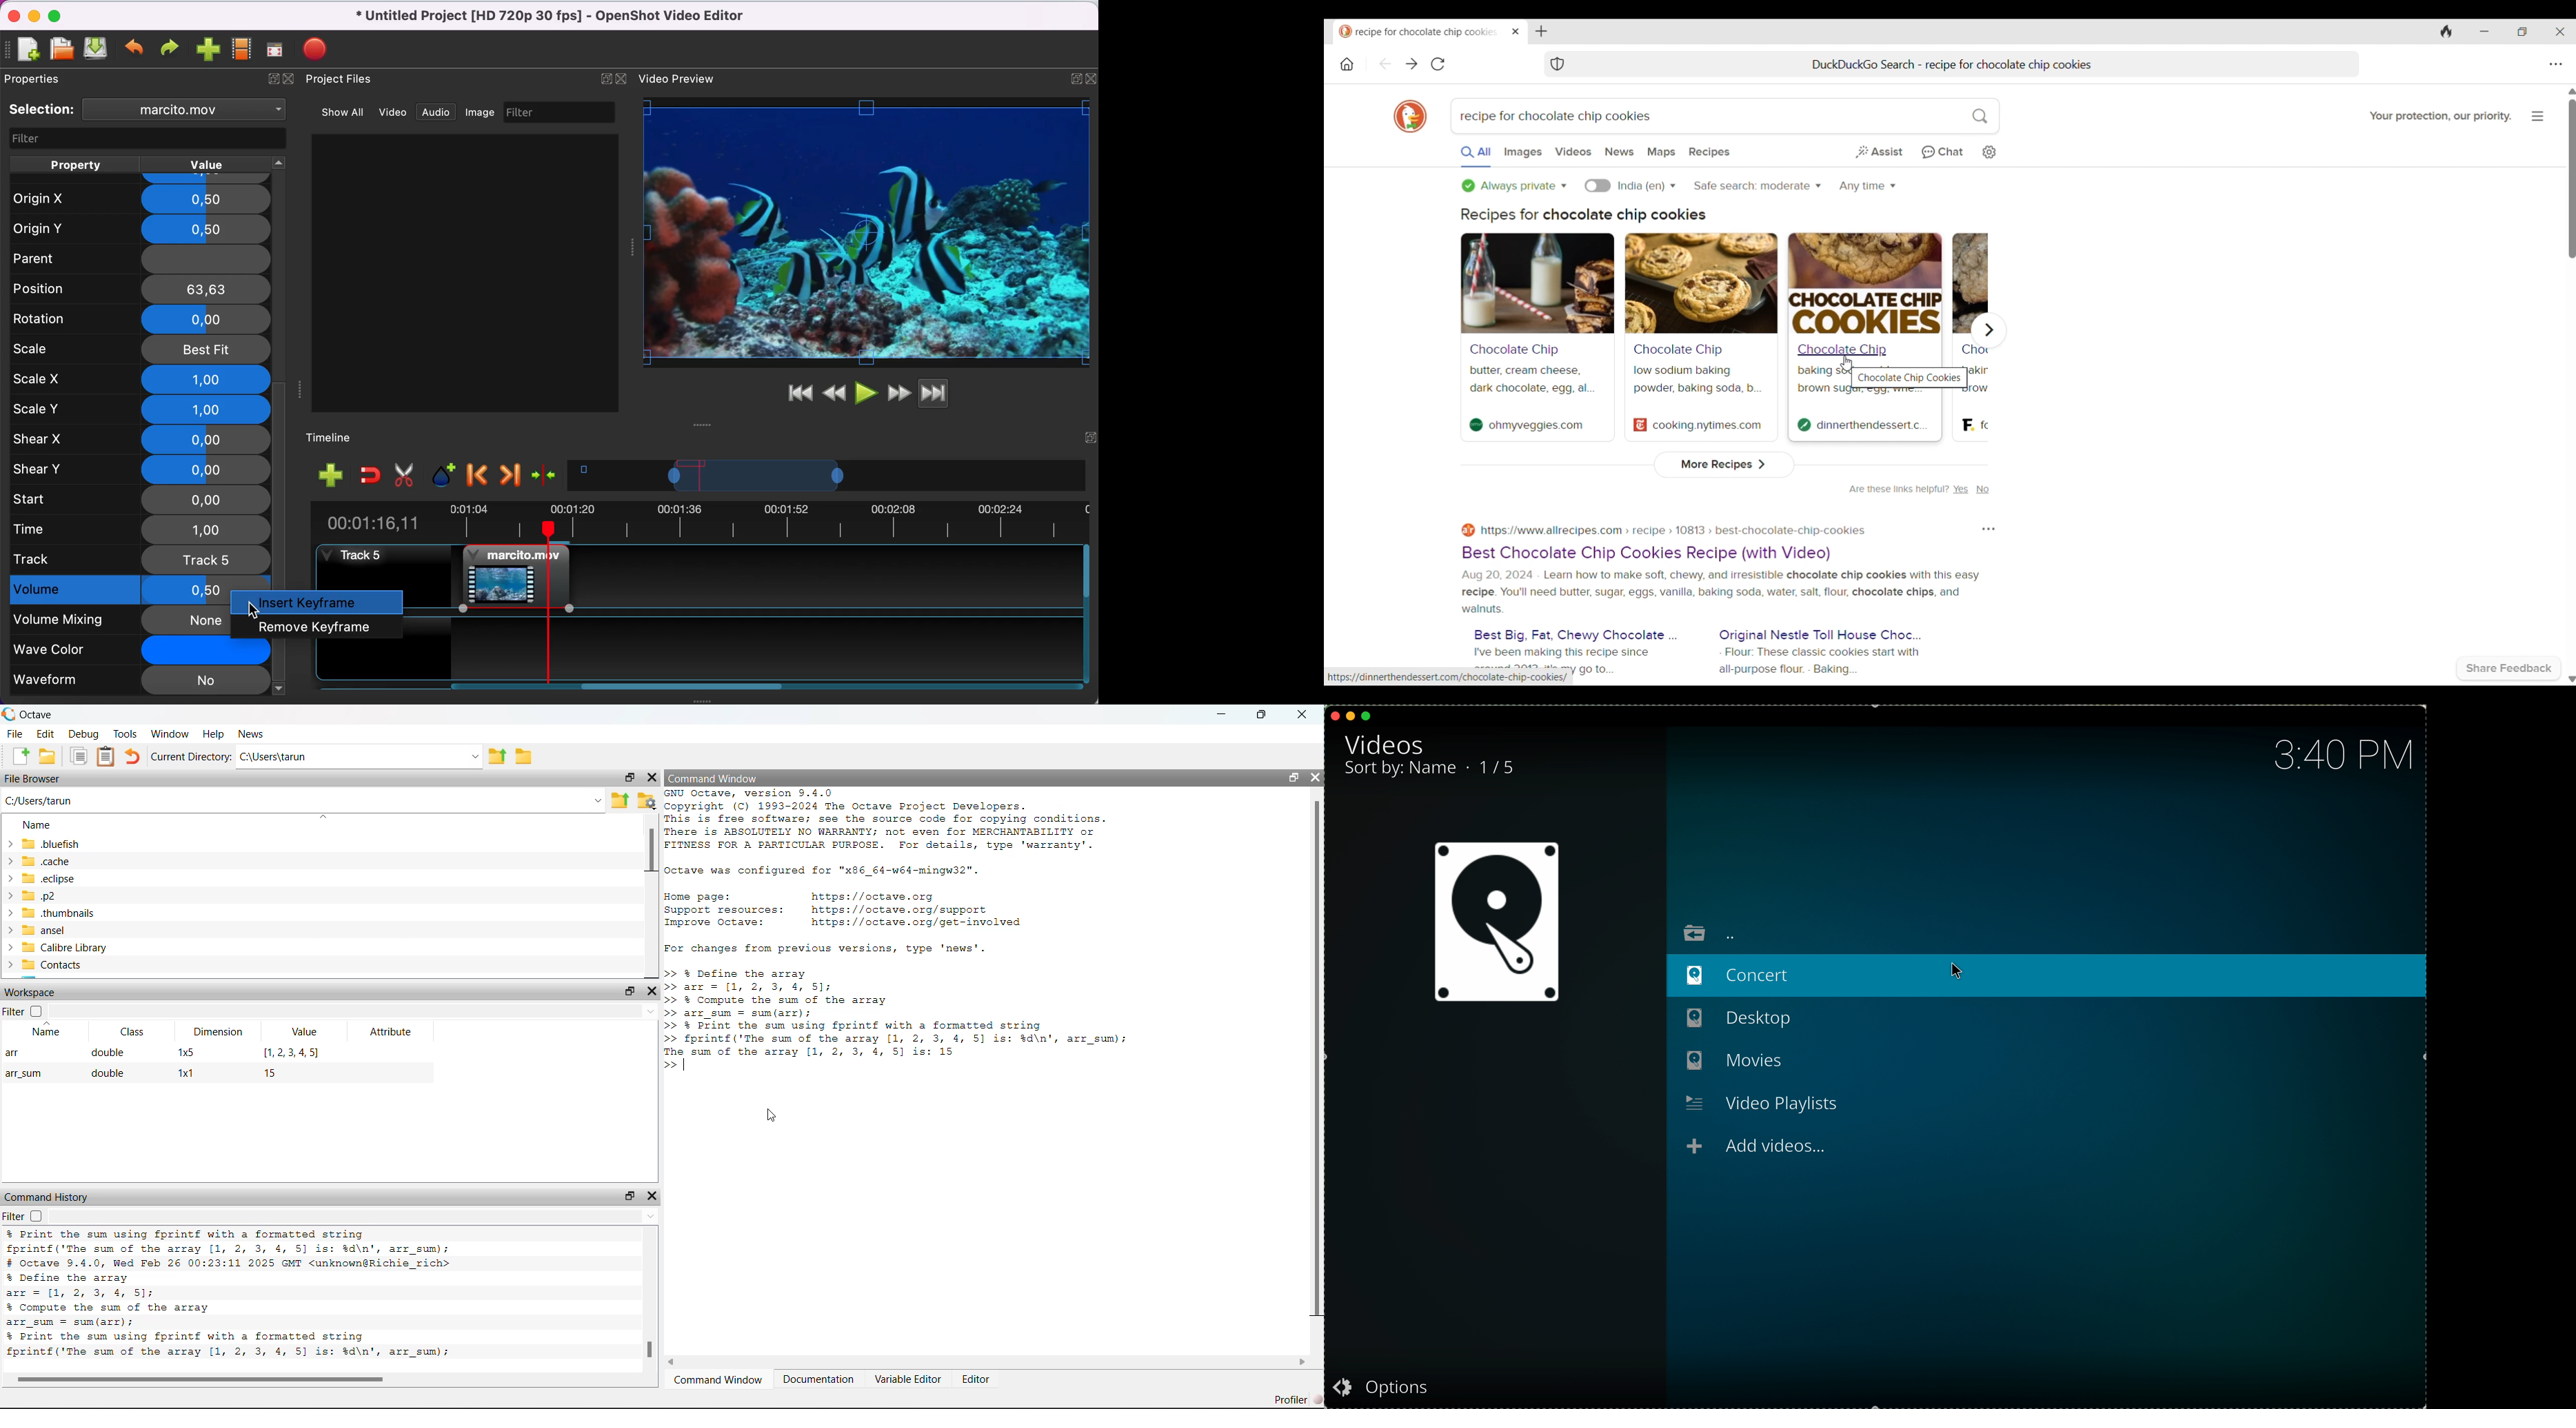 The width and height of the screenshot is (2576, 1428). I want to click on property, so click(76, 163).